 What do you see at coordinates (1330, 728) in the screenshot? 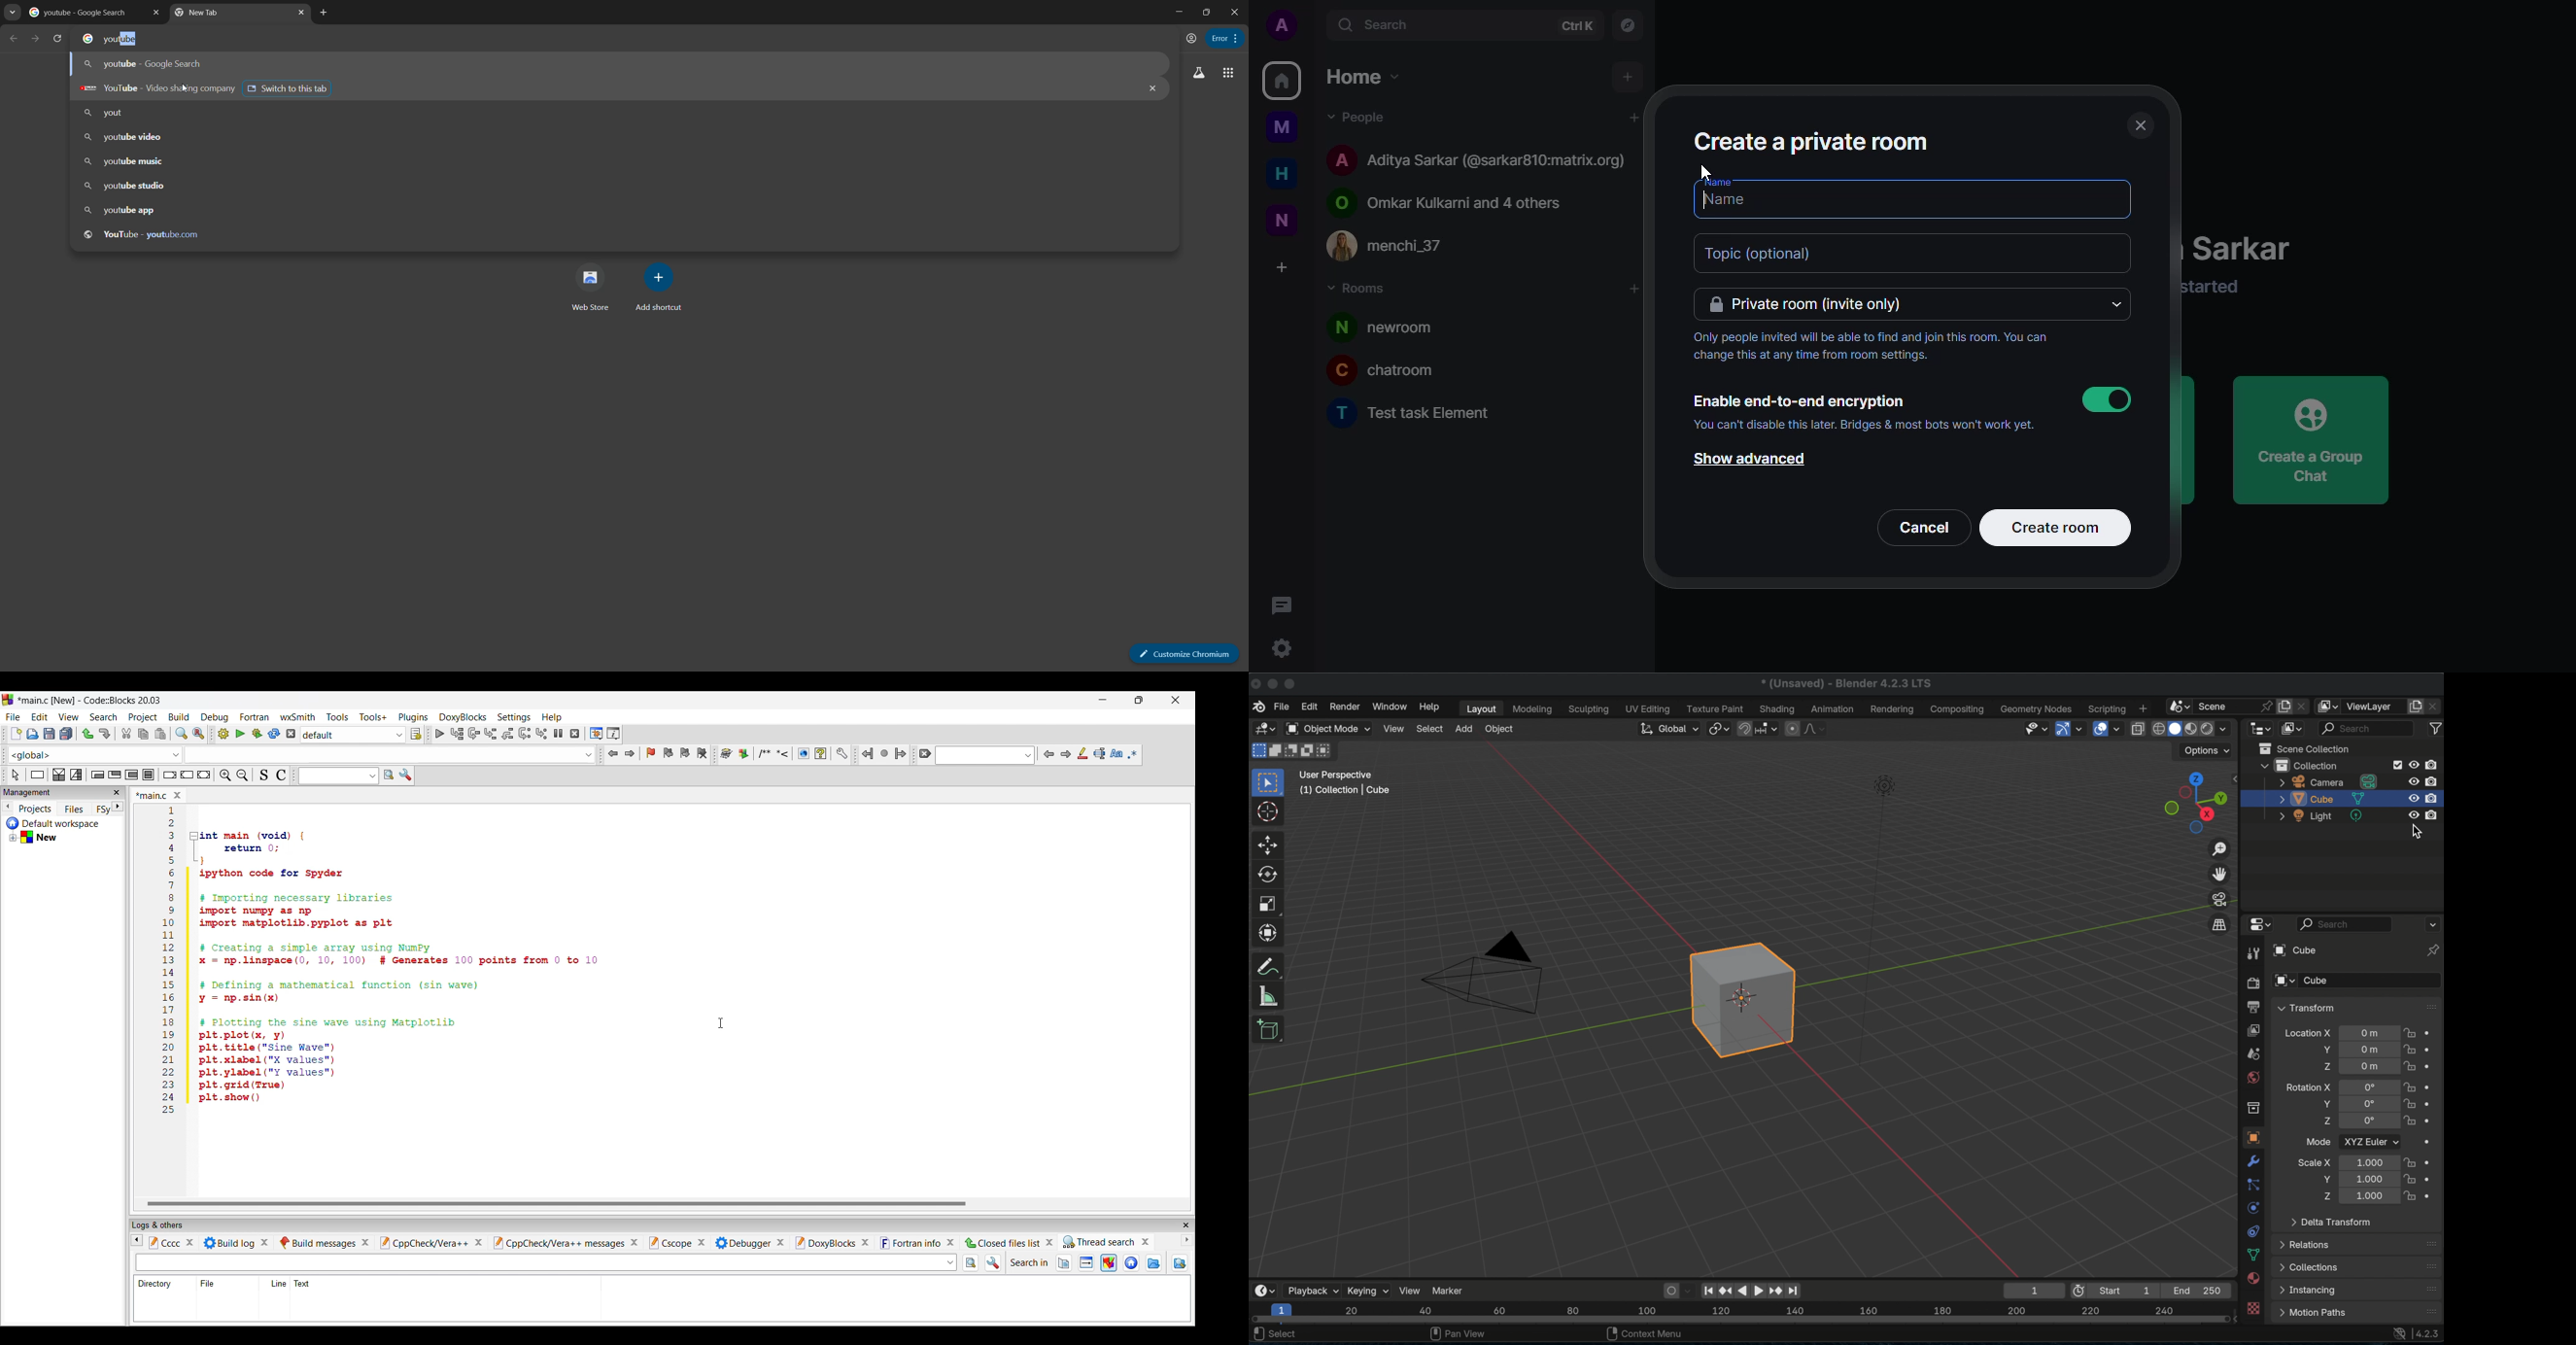
I see `object mode dropdown` at bounding box center [1330, 728].